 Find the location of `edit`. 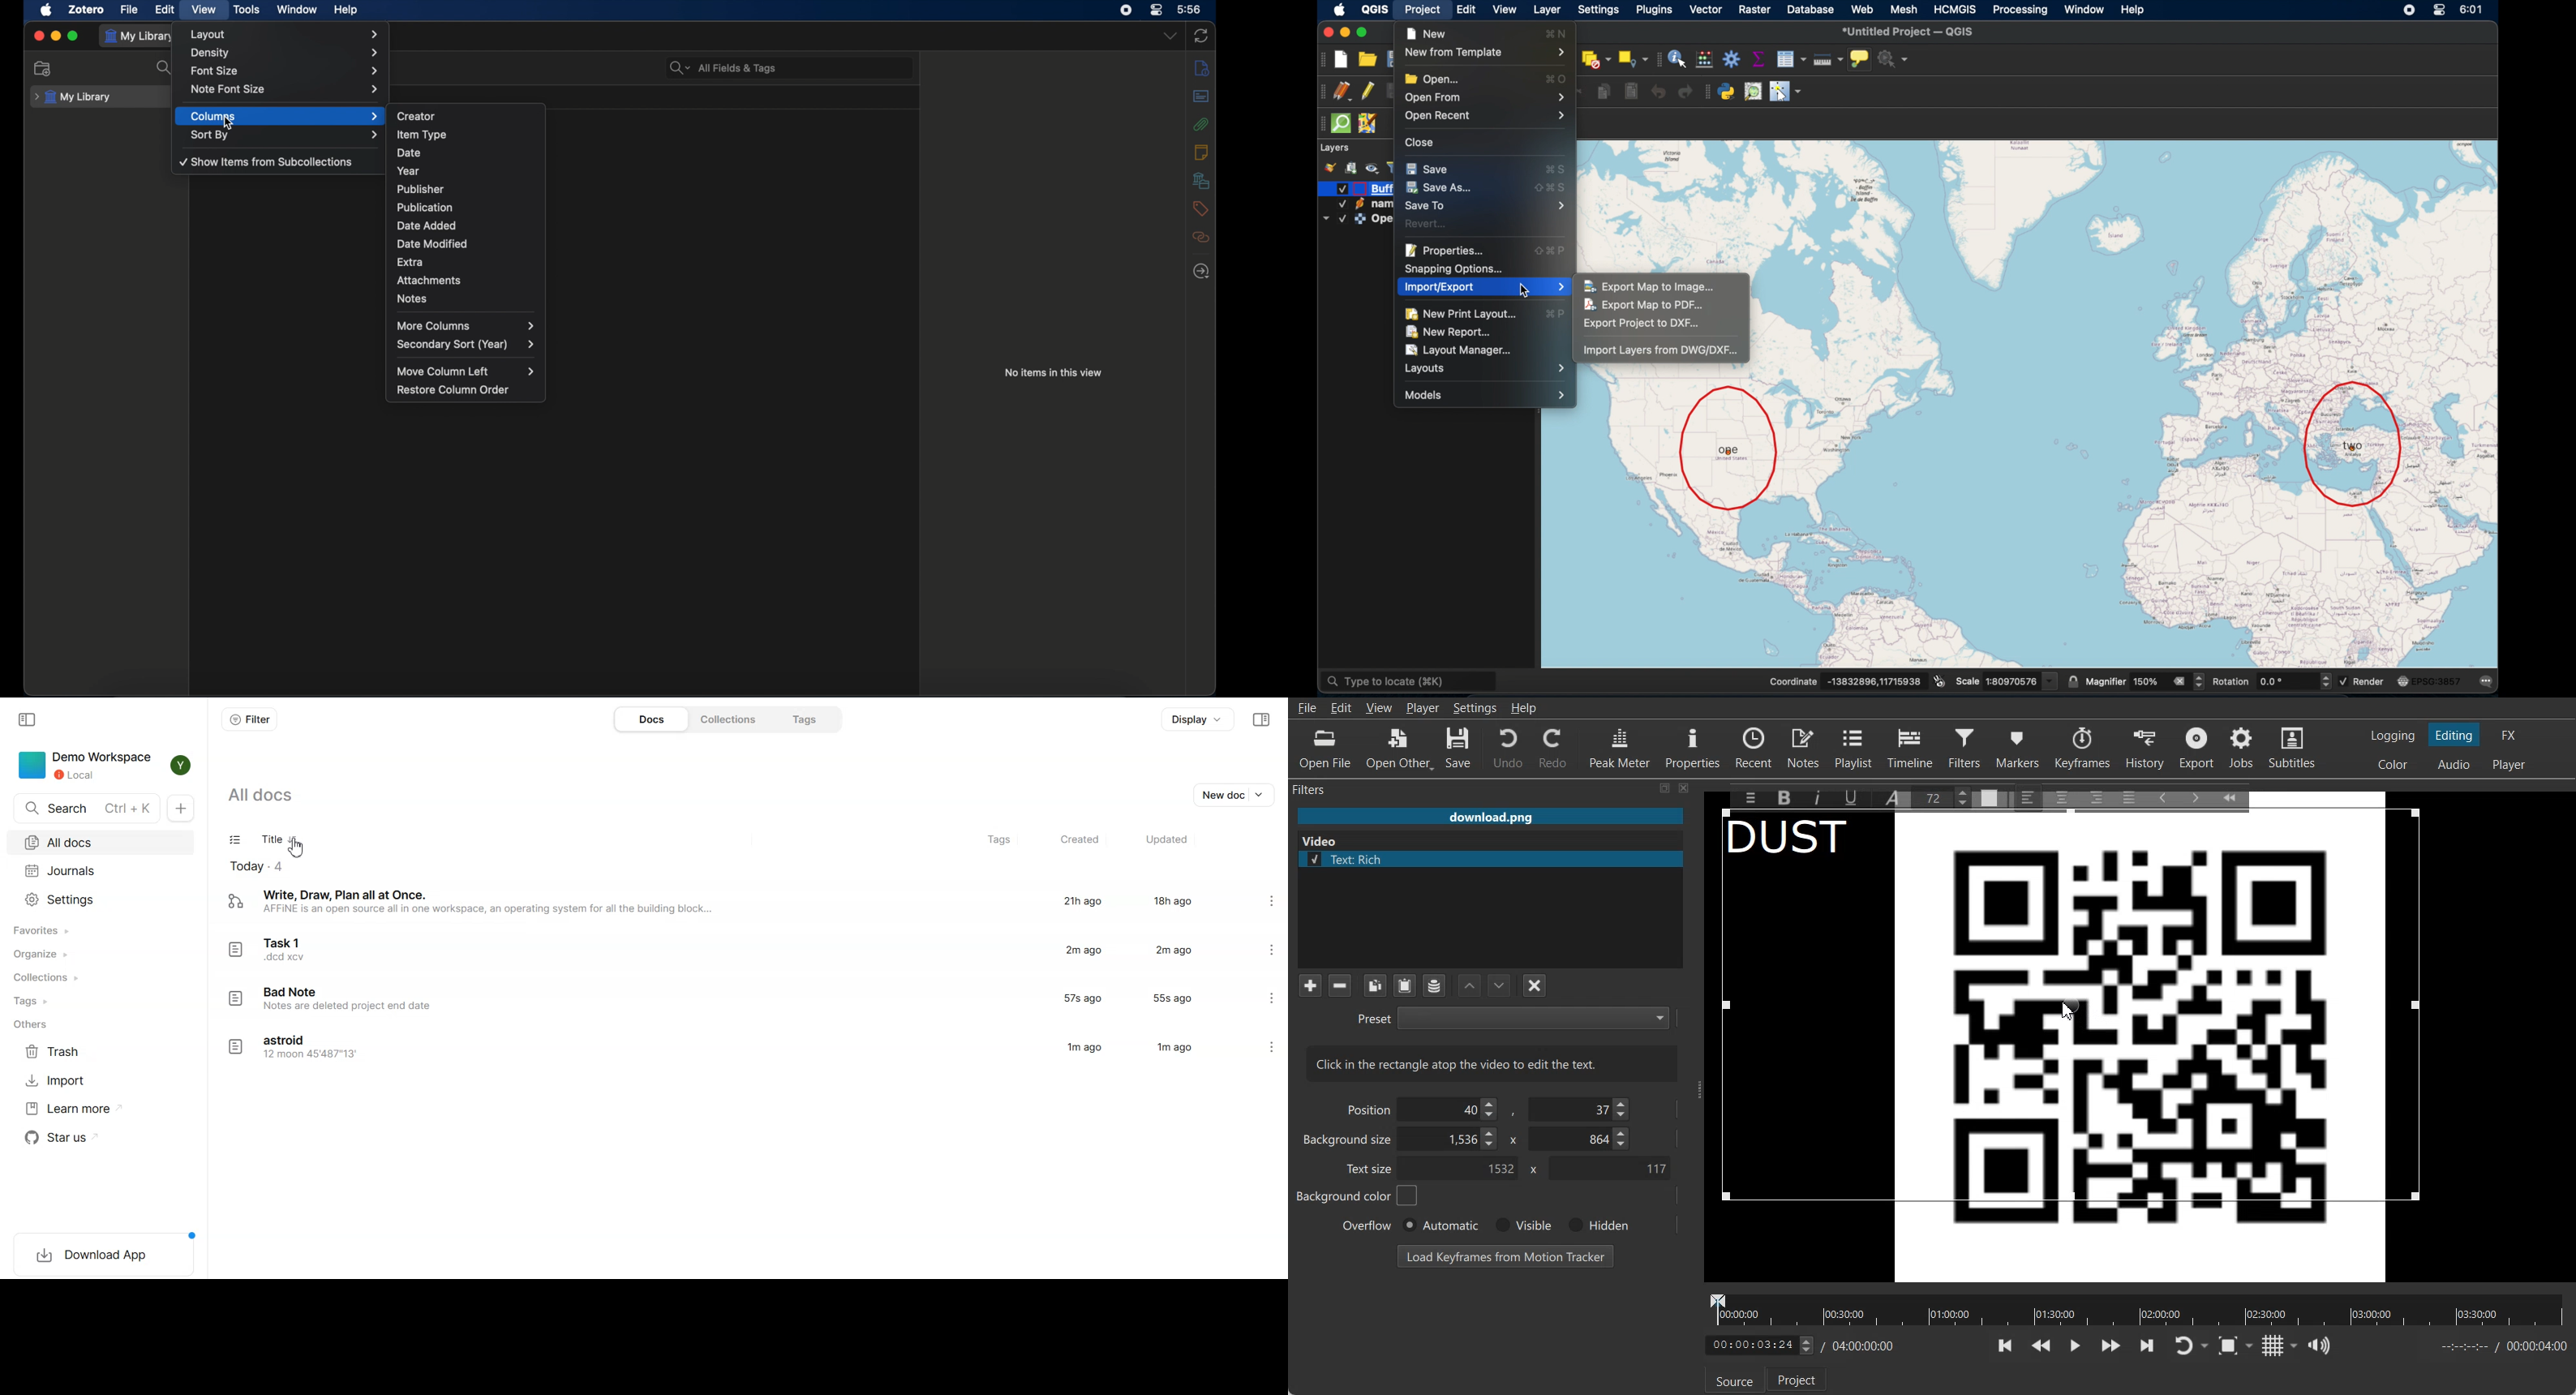

edit is located at coordinates (167, 9).